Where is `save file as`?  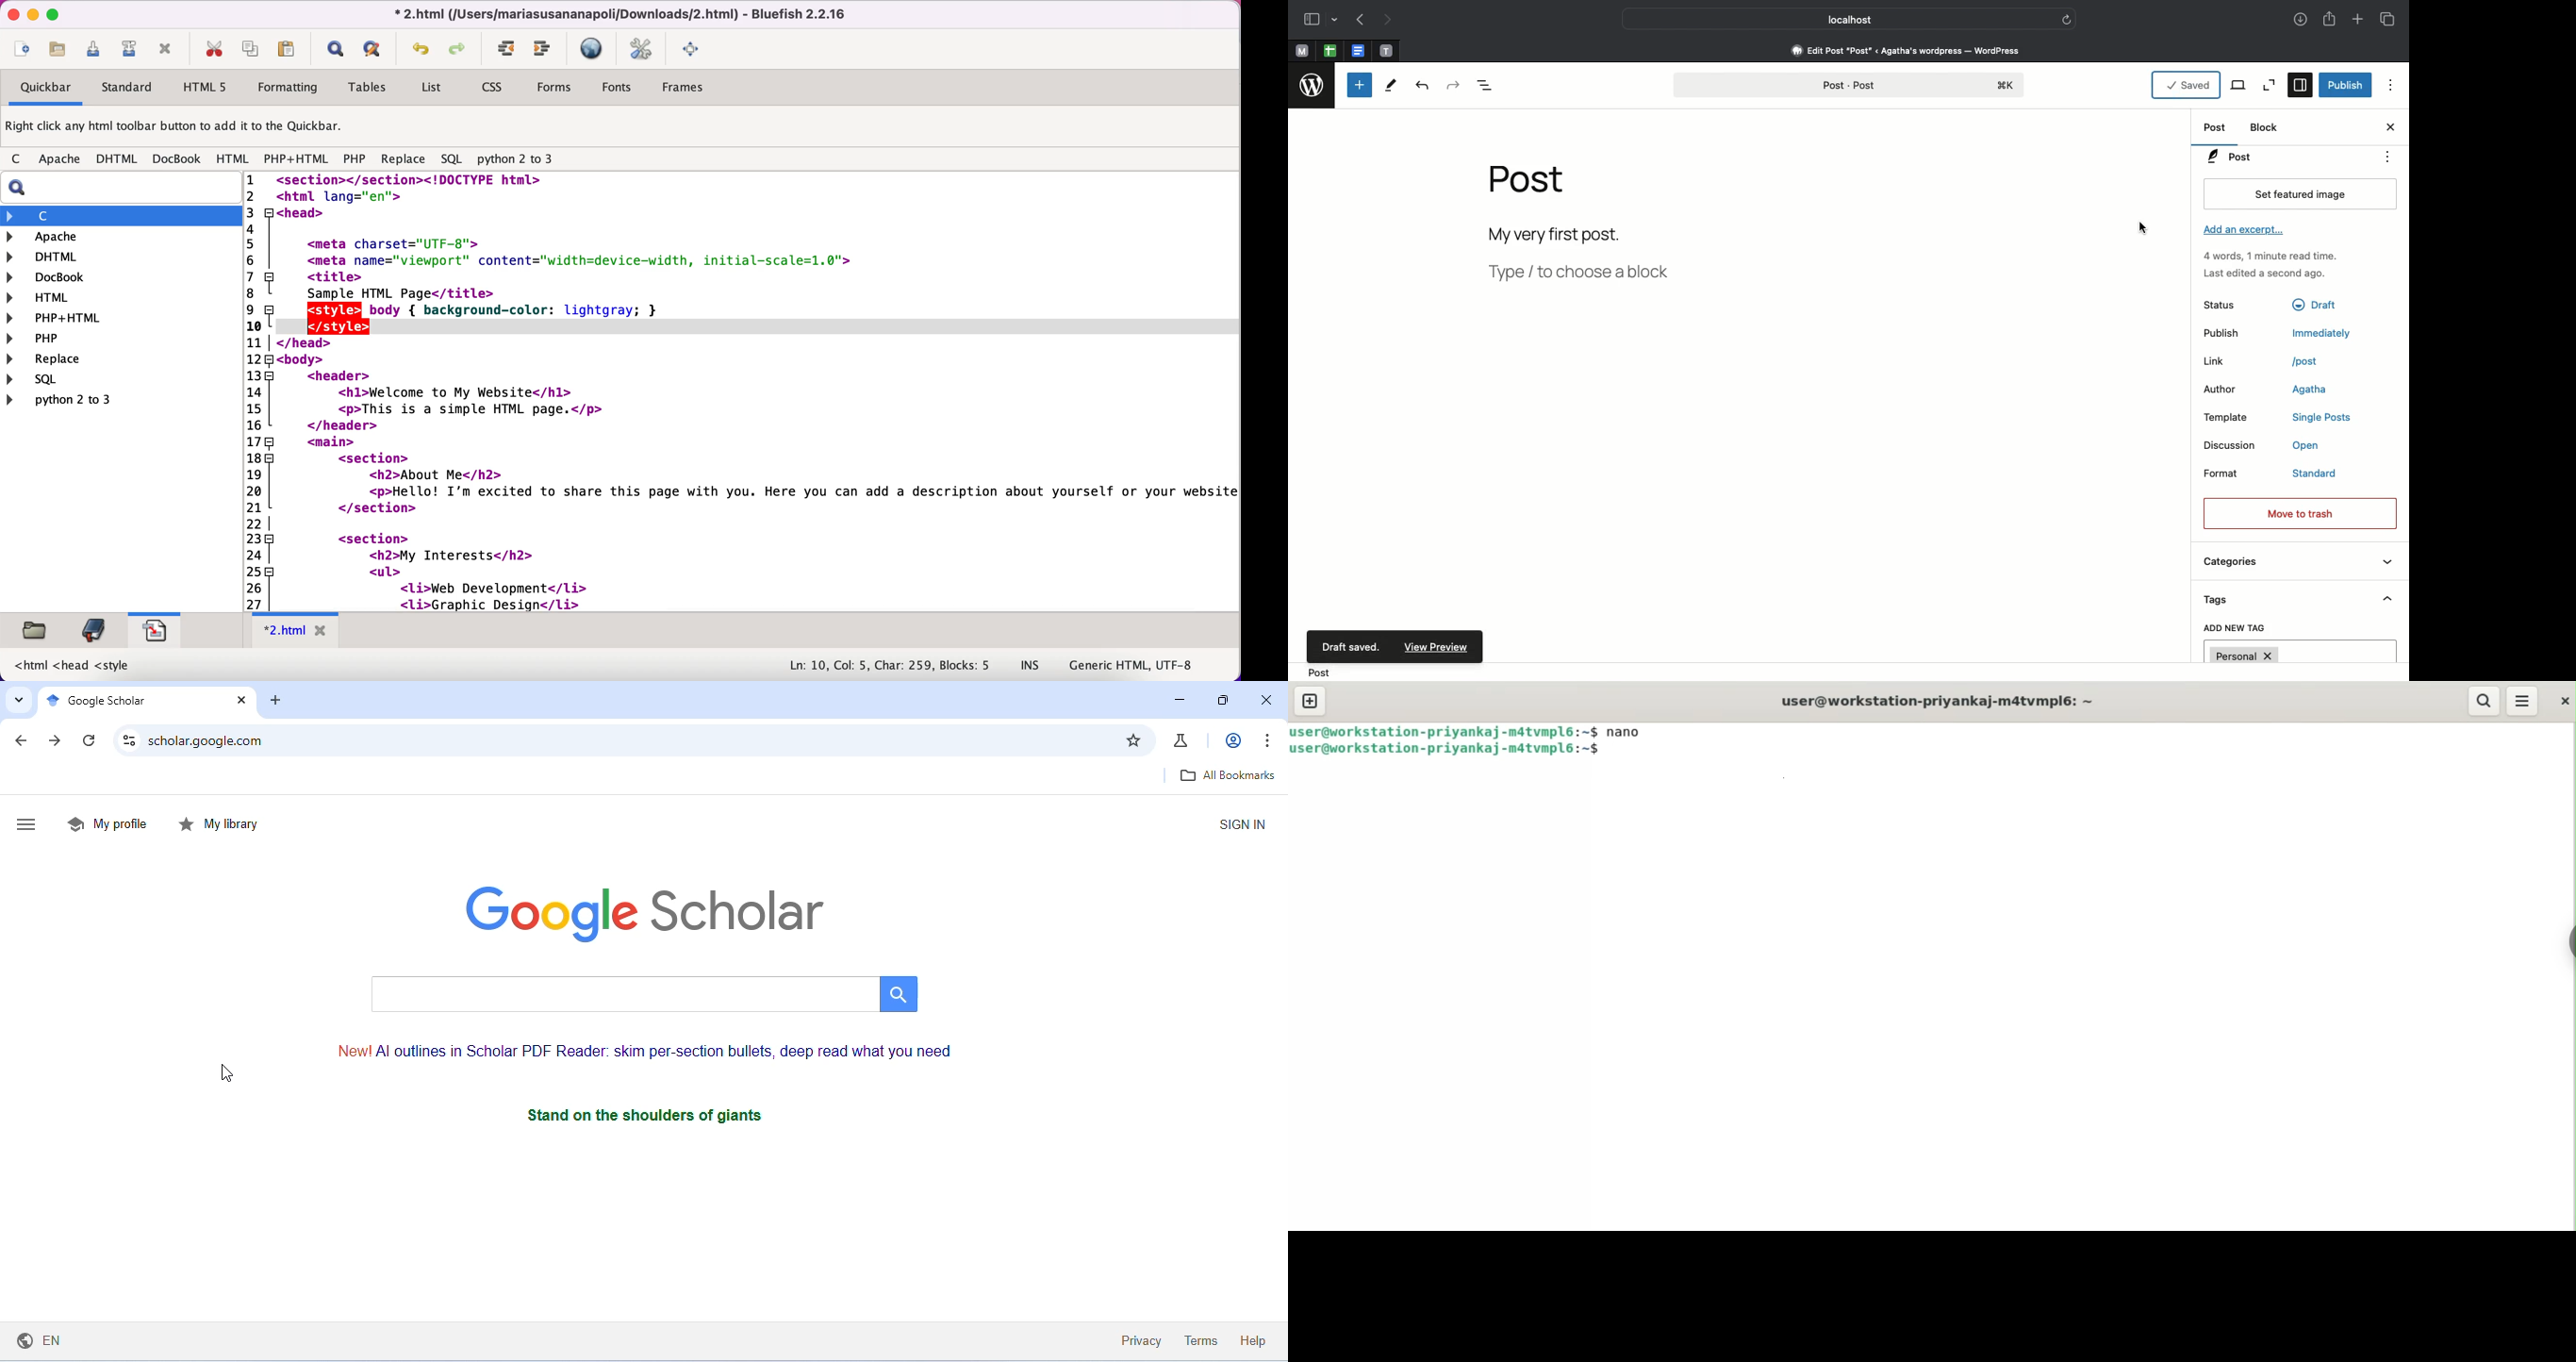
save file as is located at coordinates (128, 49).